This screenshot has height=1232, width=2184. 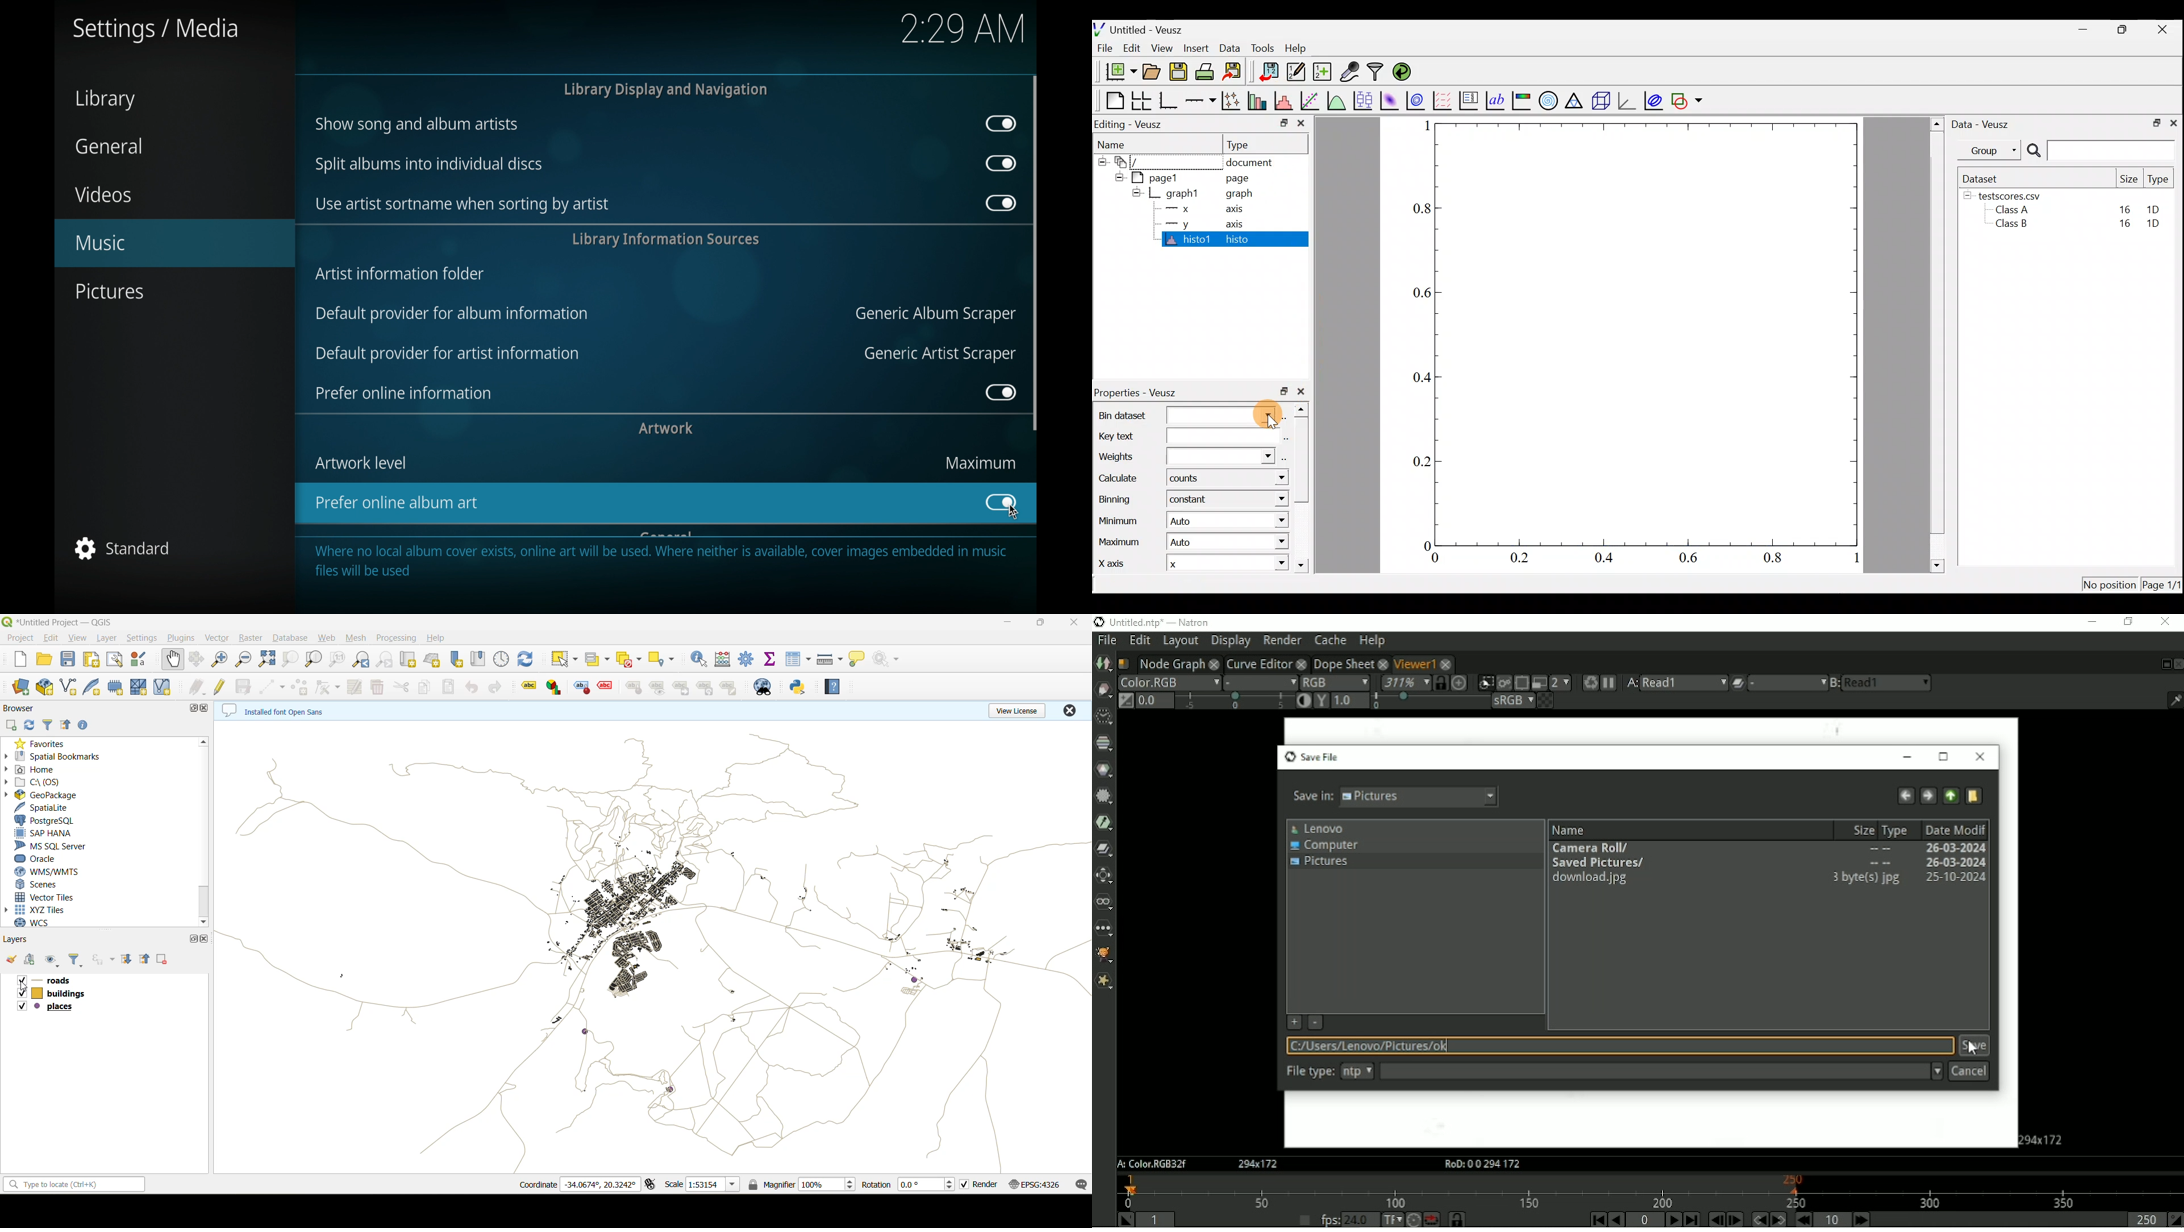 I want to click on cursor, so click(x=1259, y=415).